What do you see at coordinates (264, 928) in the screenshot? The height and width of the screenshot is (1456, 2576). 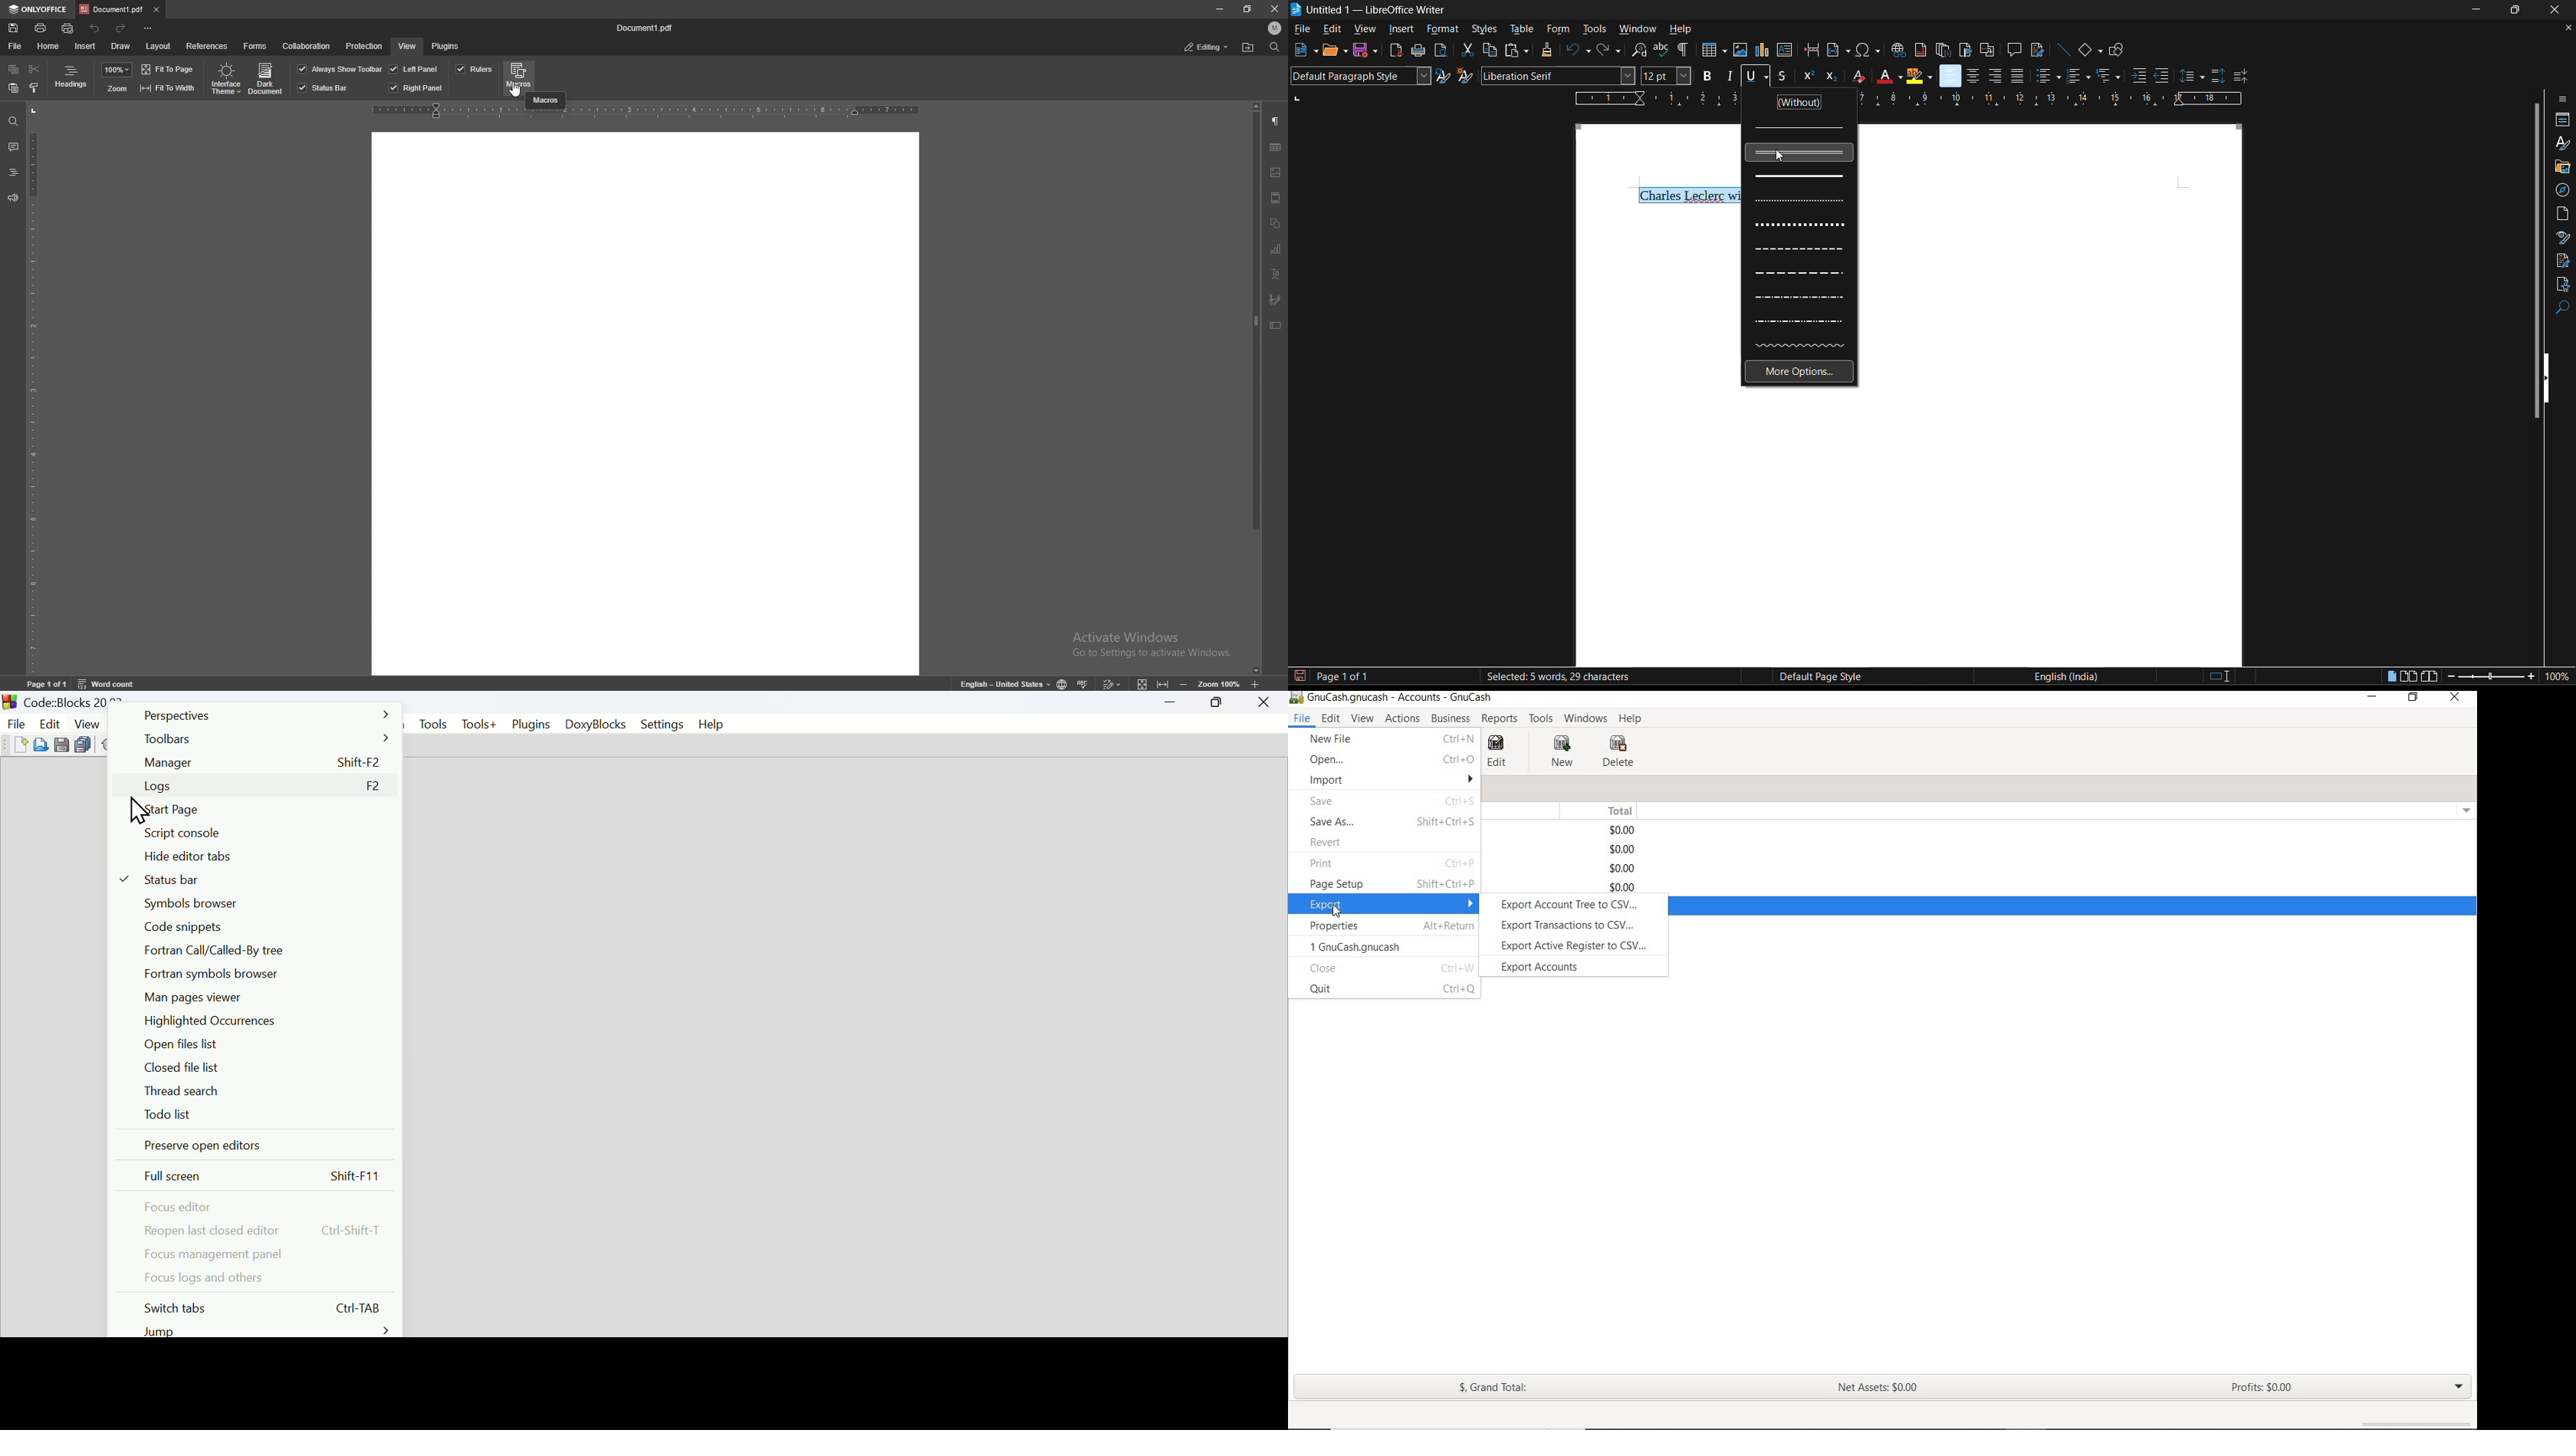 I see `Code snippets` at bounding box center [264, 928].